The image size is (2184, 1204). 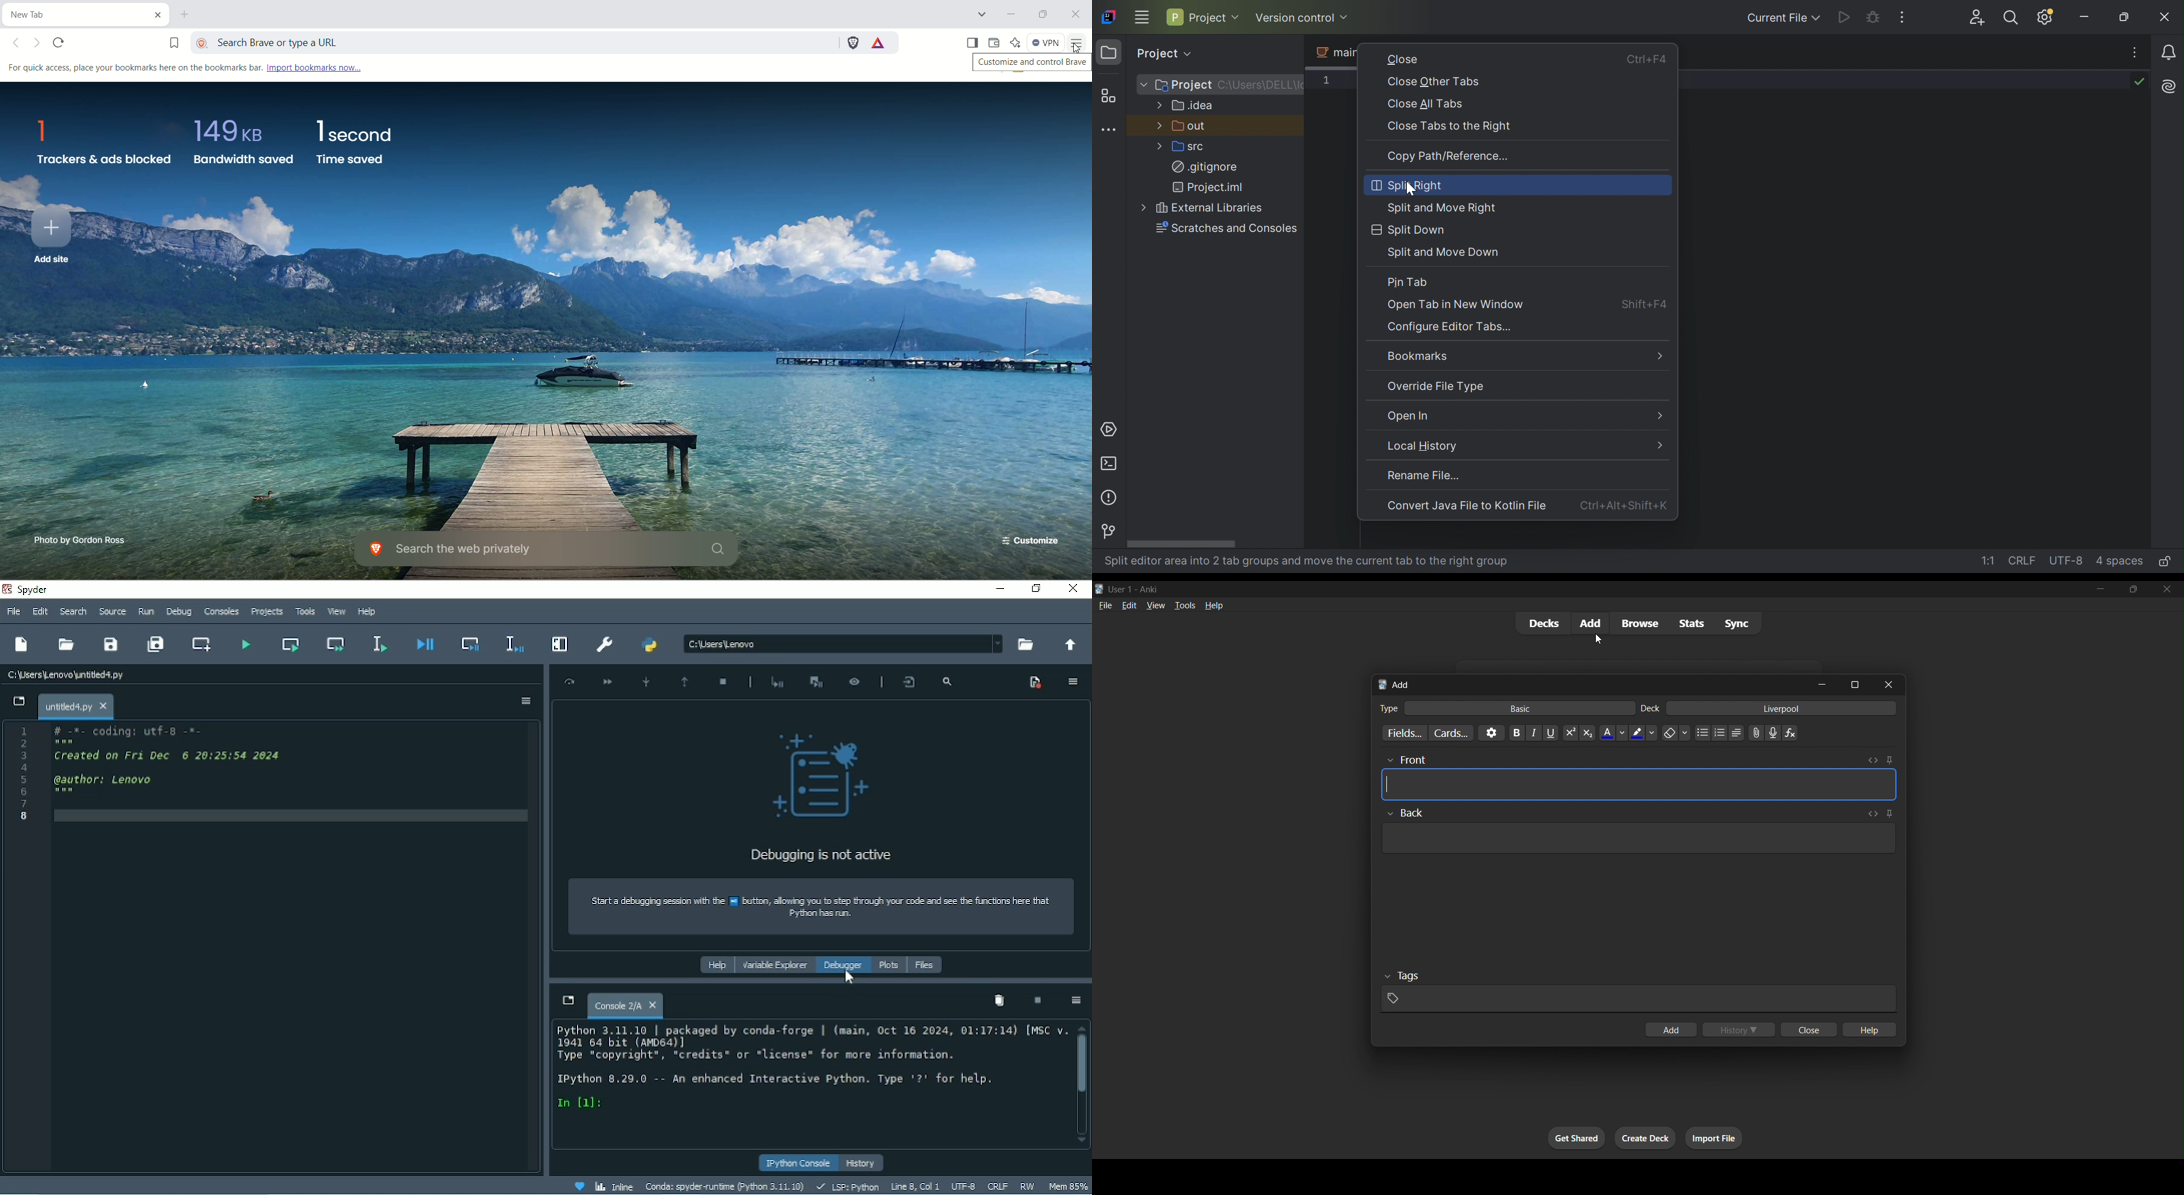 What do you see at coordinates (777, 682) in the screenshot?
I see `Start debugging after last error` at bounding box center [777, 682].